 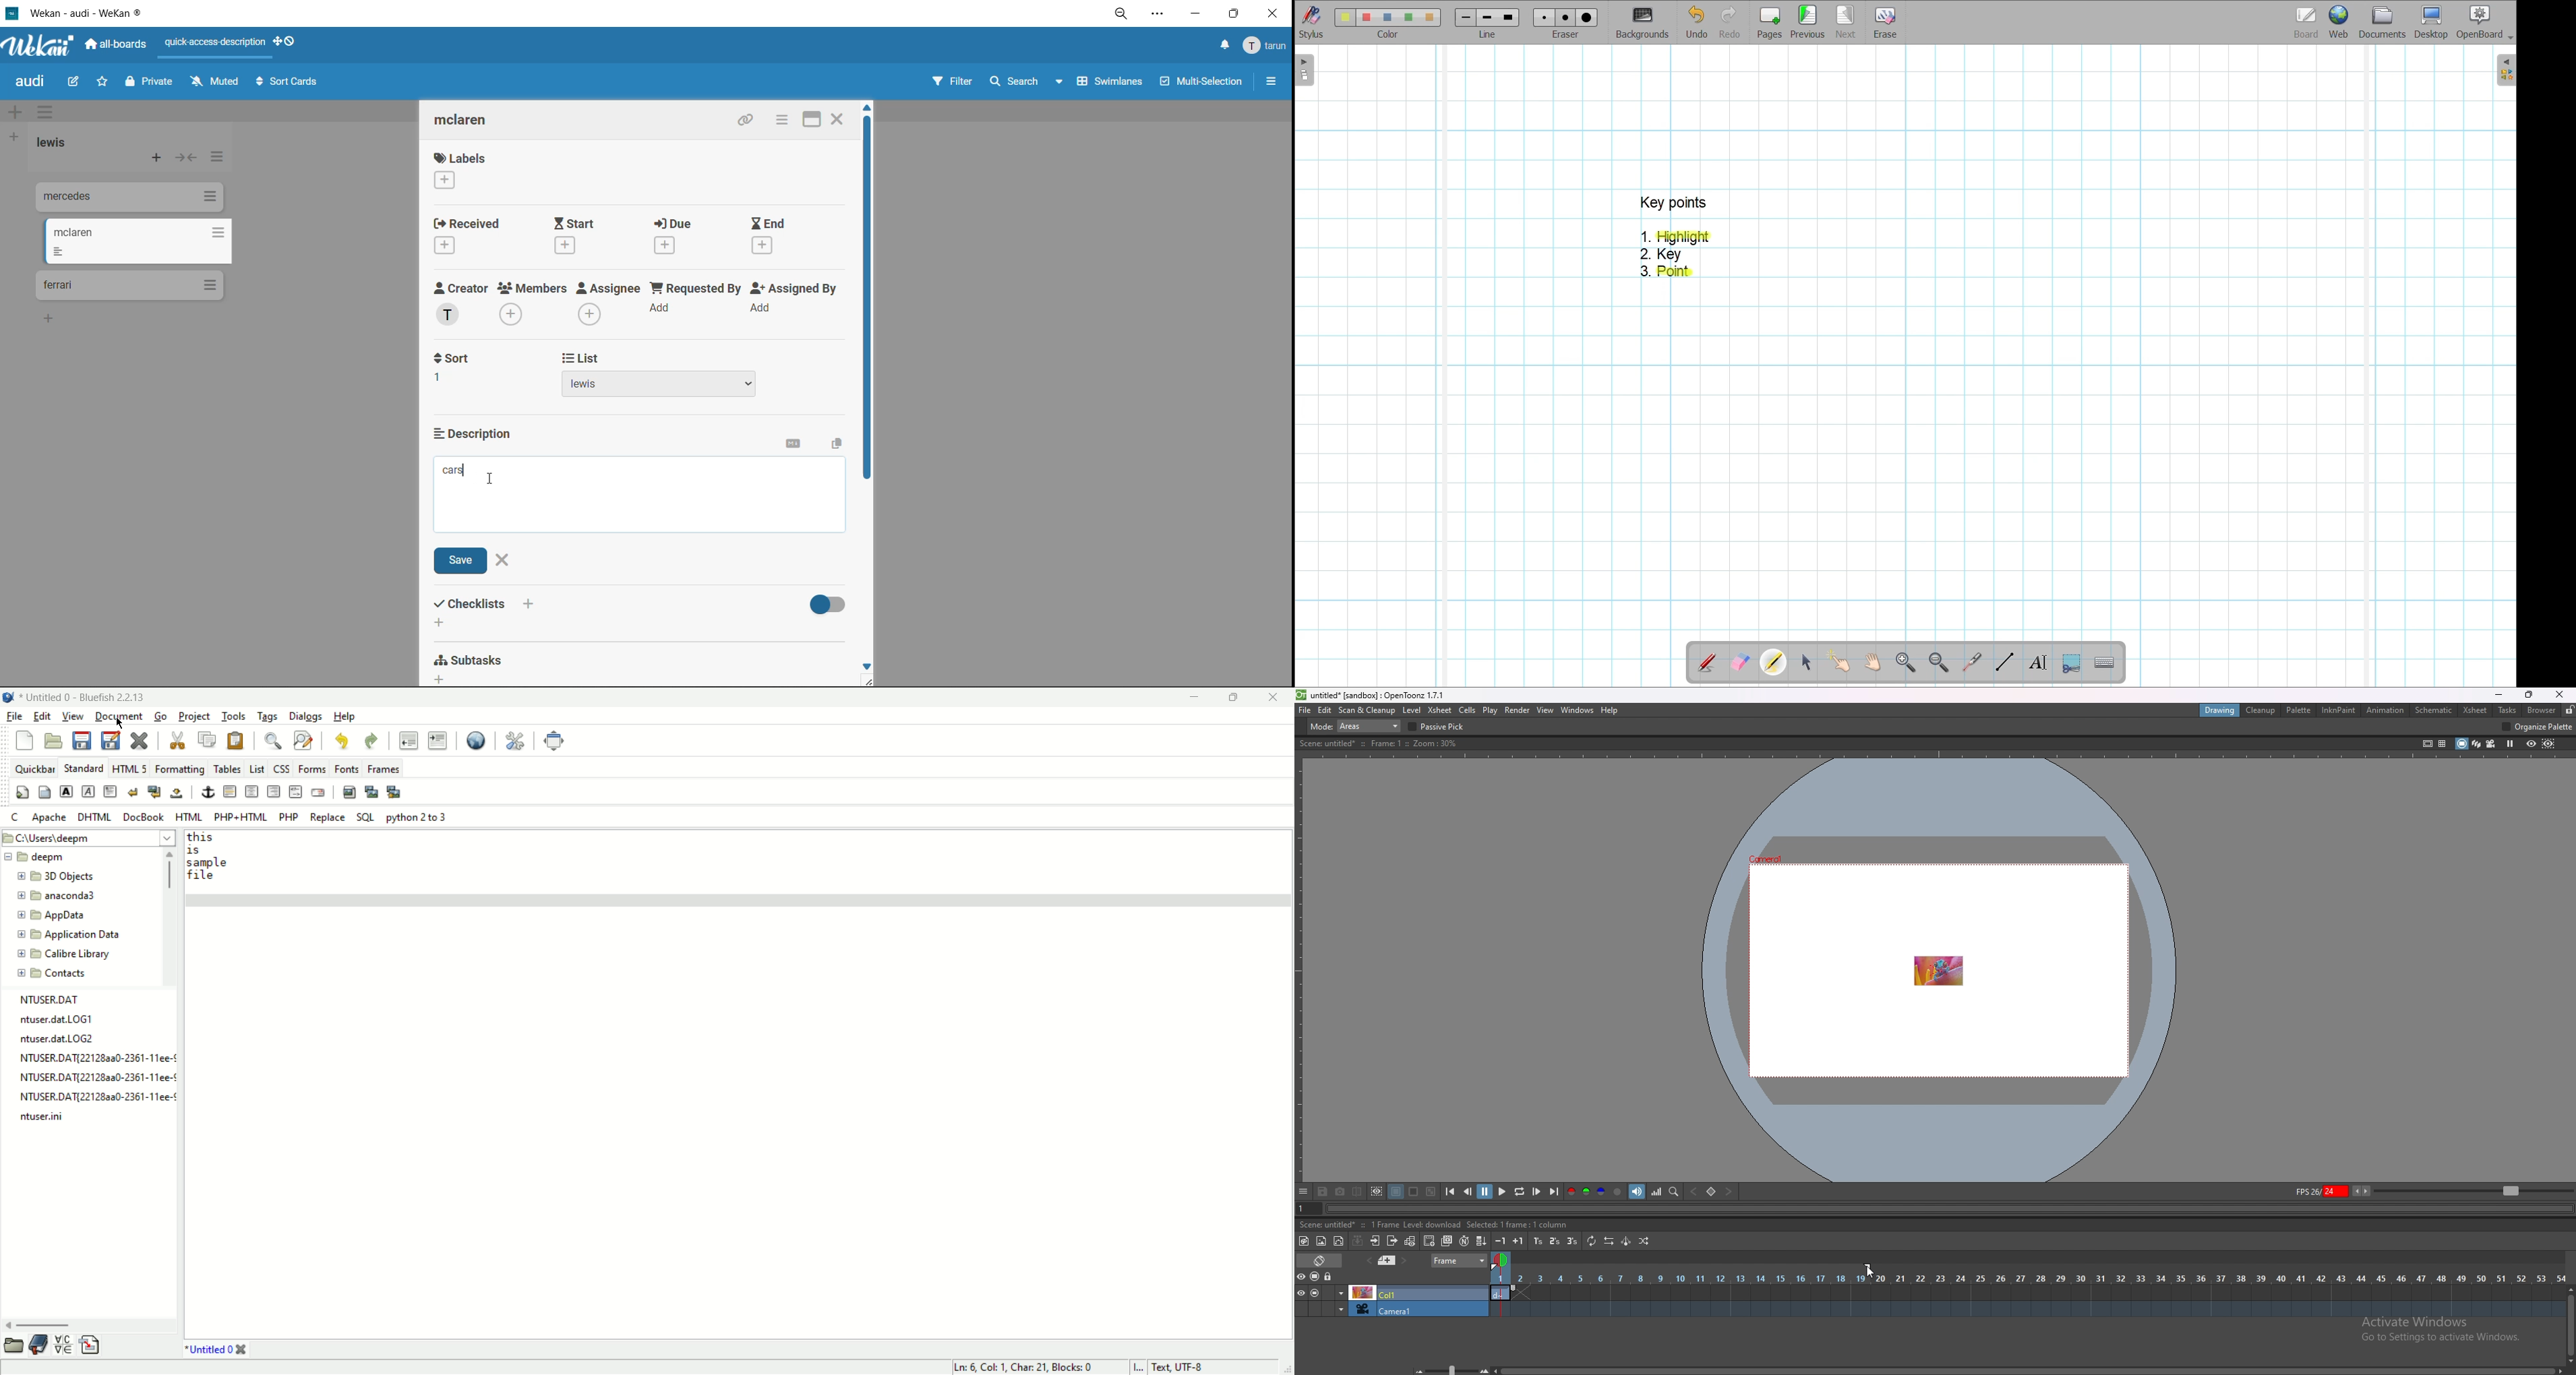 What do you see at coordinates (1199, 83) in the screenshot?
I see `multiselection` at bounding box center [1199, 83].